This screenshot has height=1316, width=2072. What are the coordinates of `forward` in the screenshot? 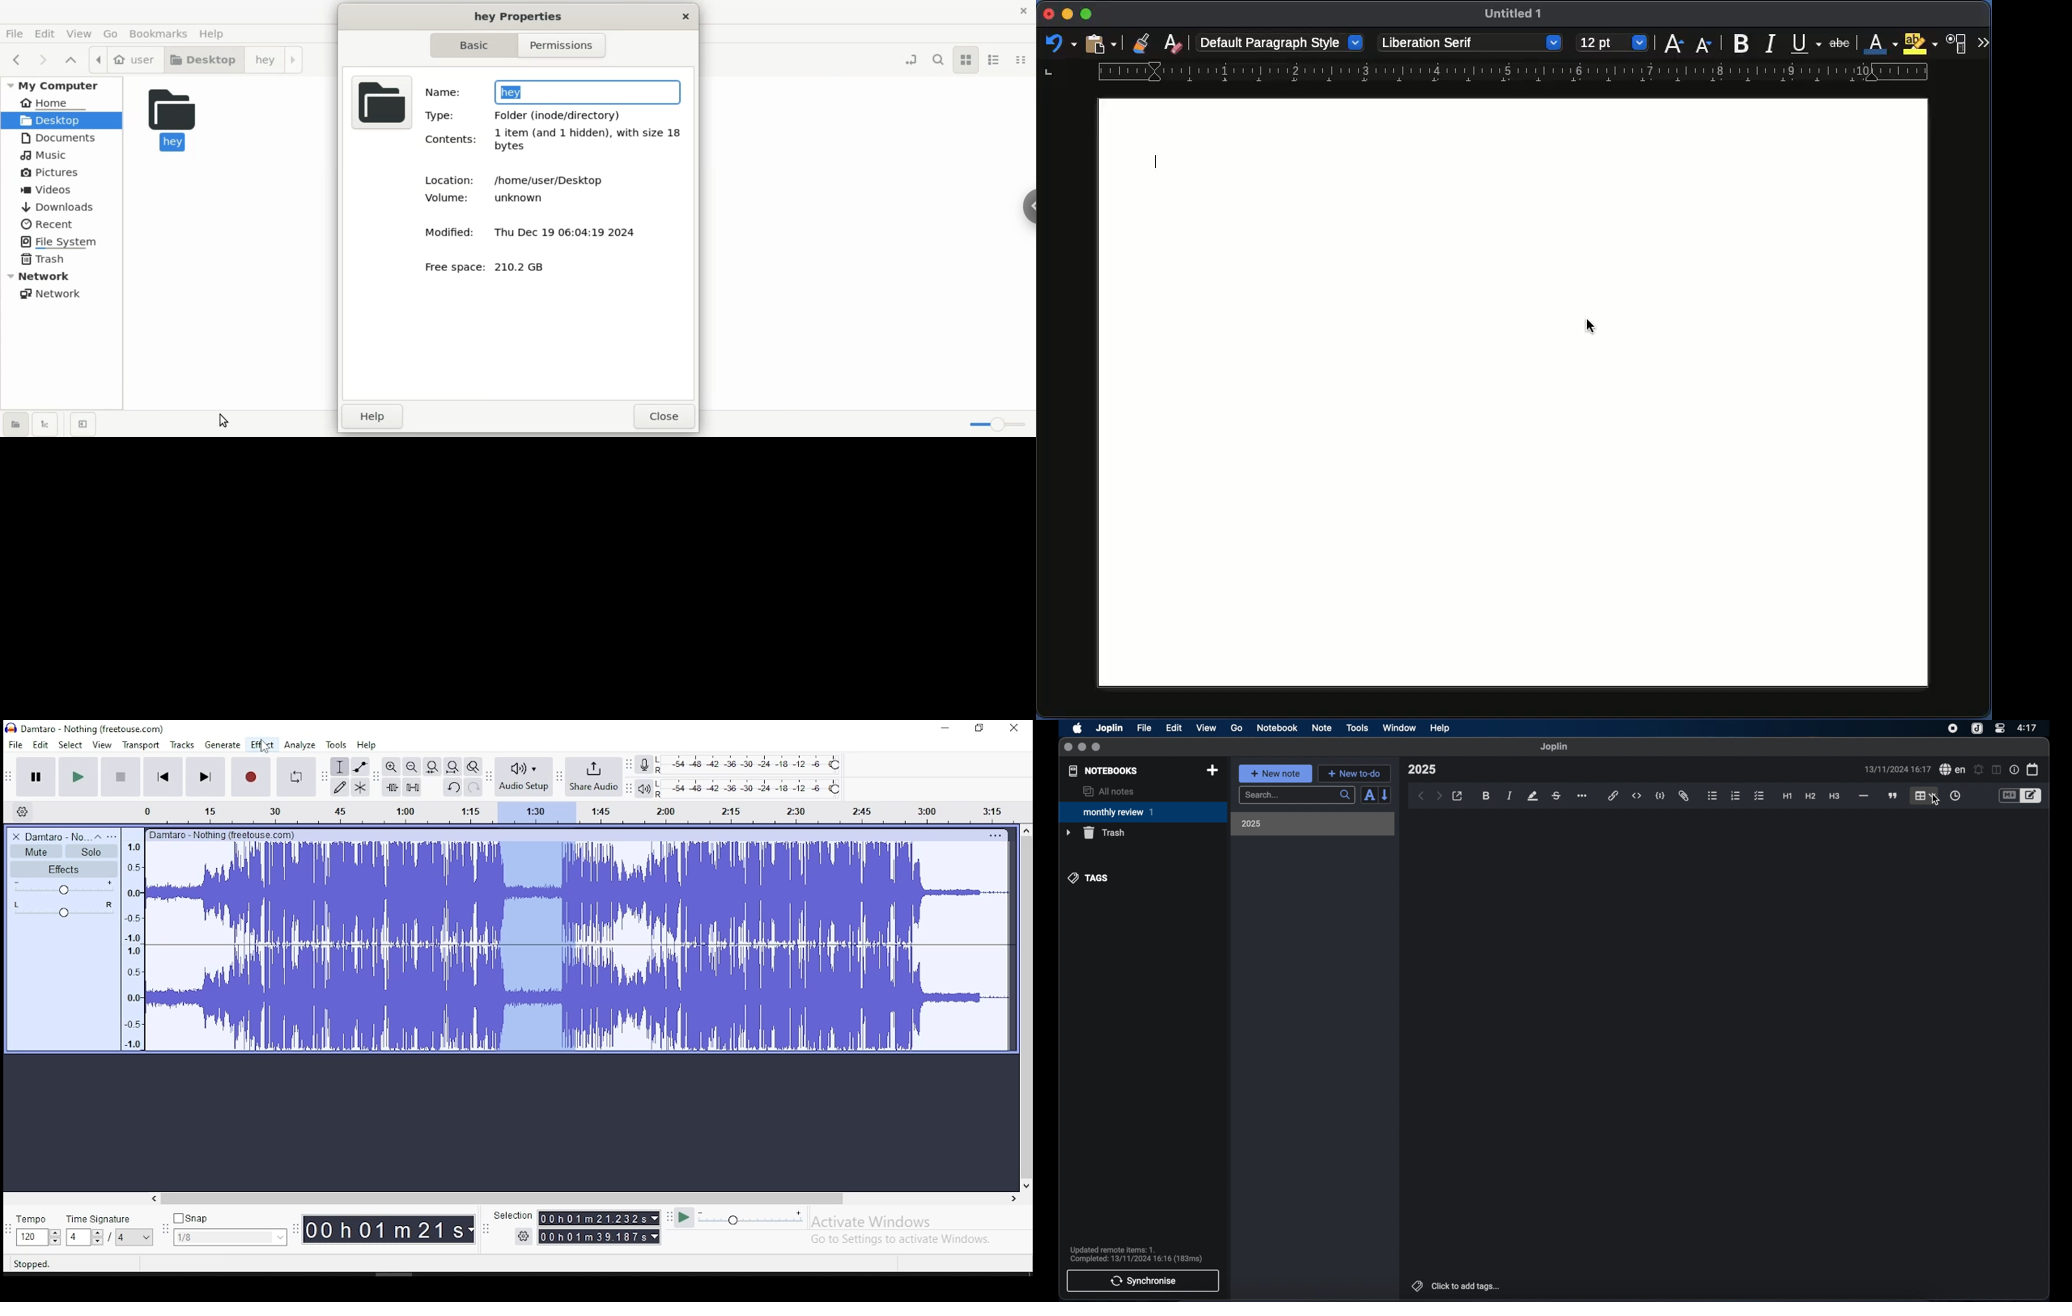 It's located at (1439, 797).